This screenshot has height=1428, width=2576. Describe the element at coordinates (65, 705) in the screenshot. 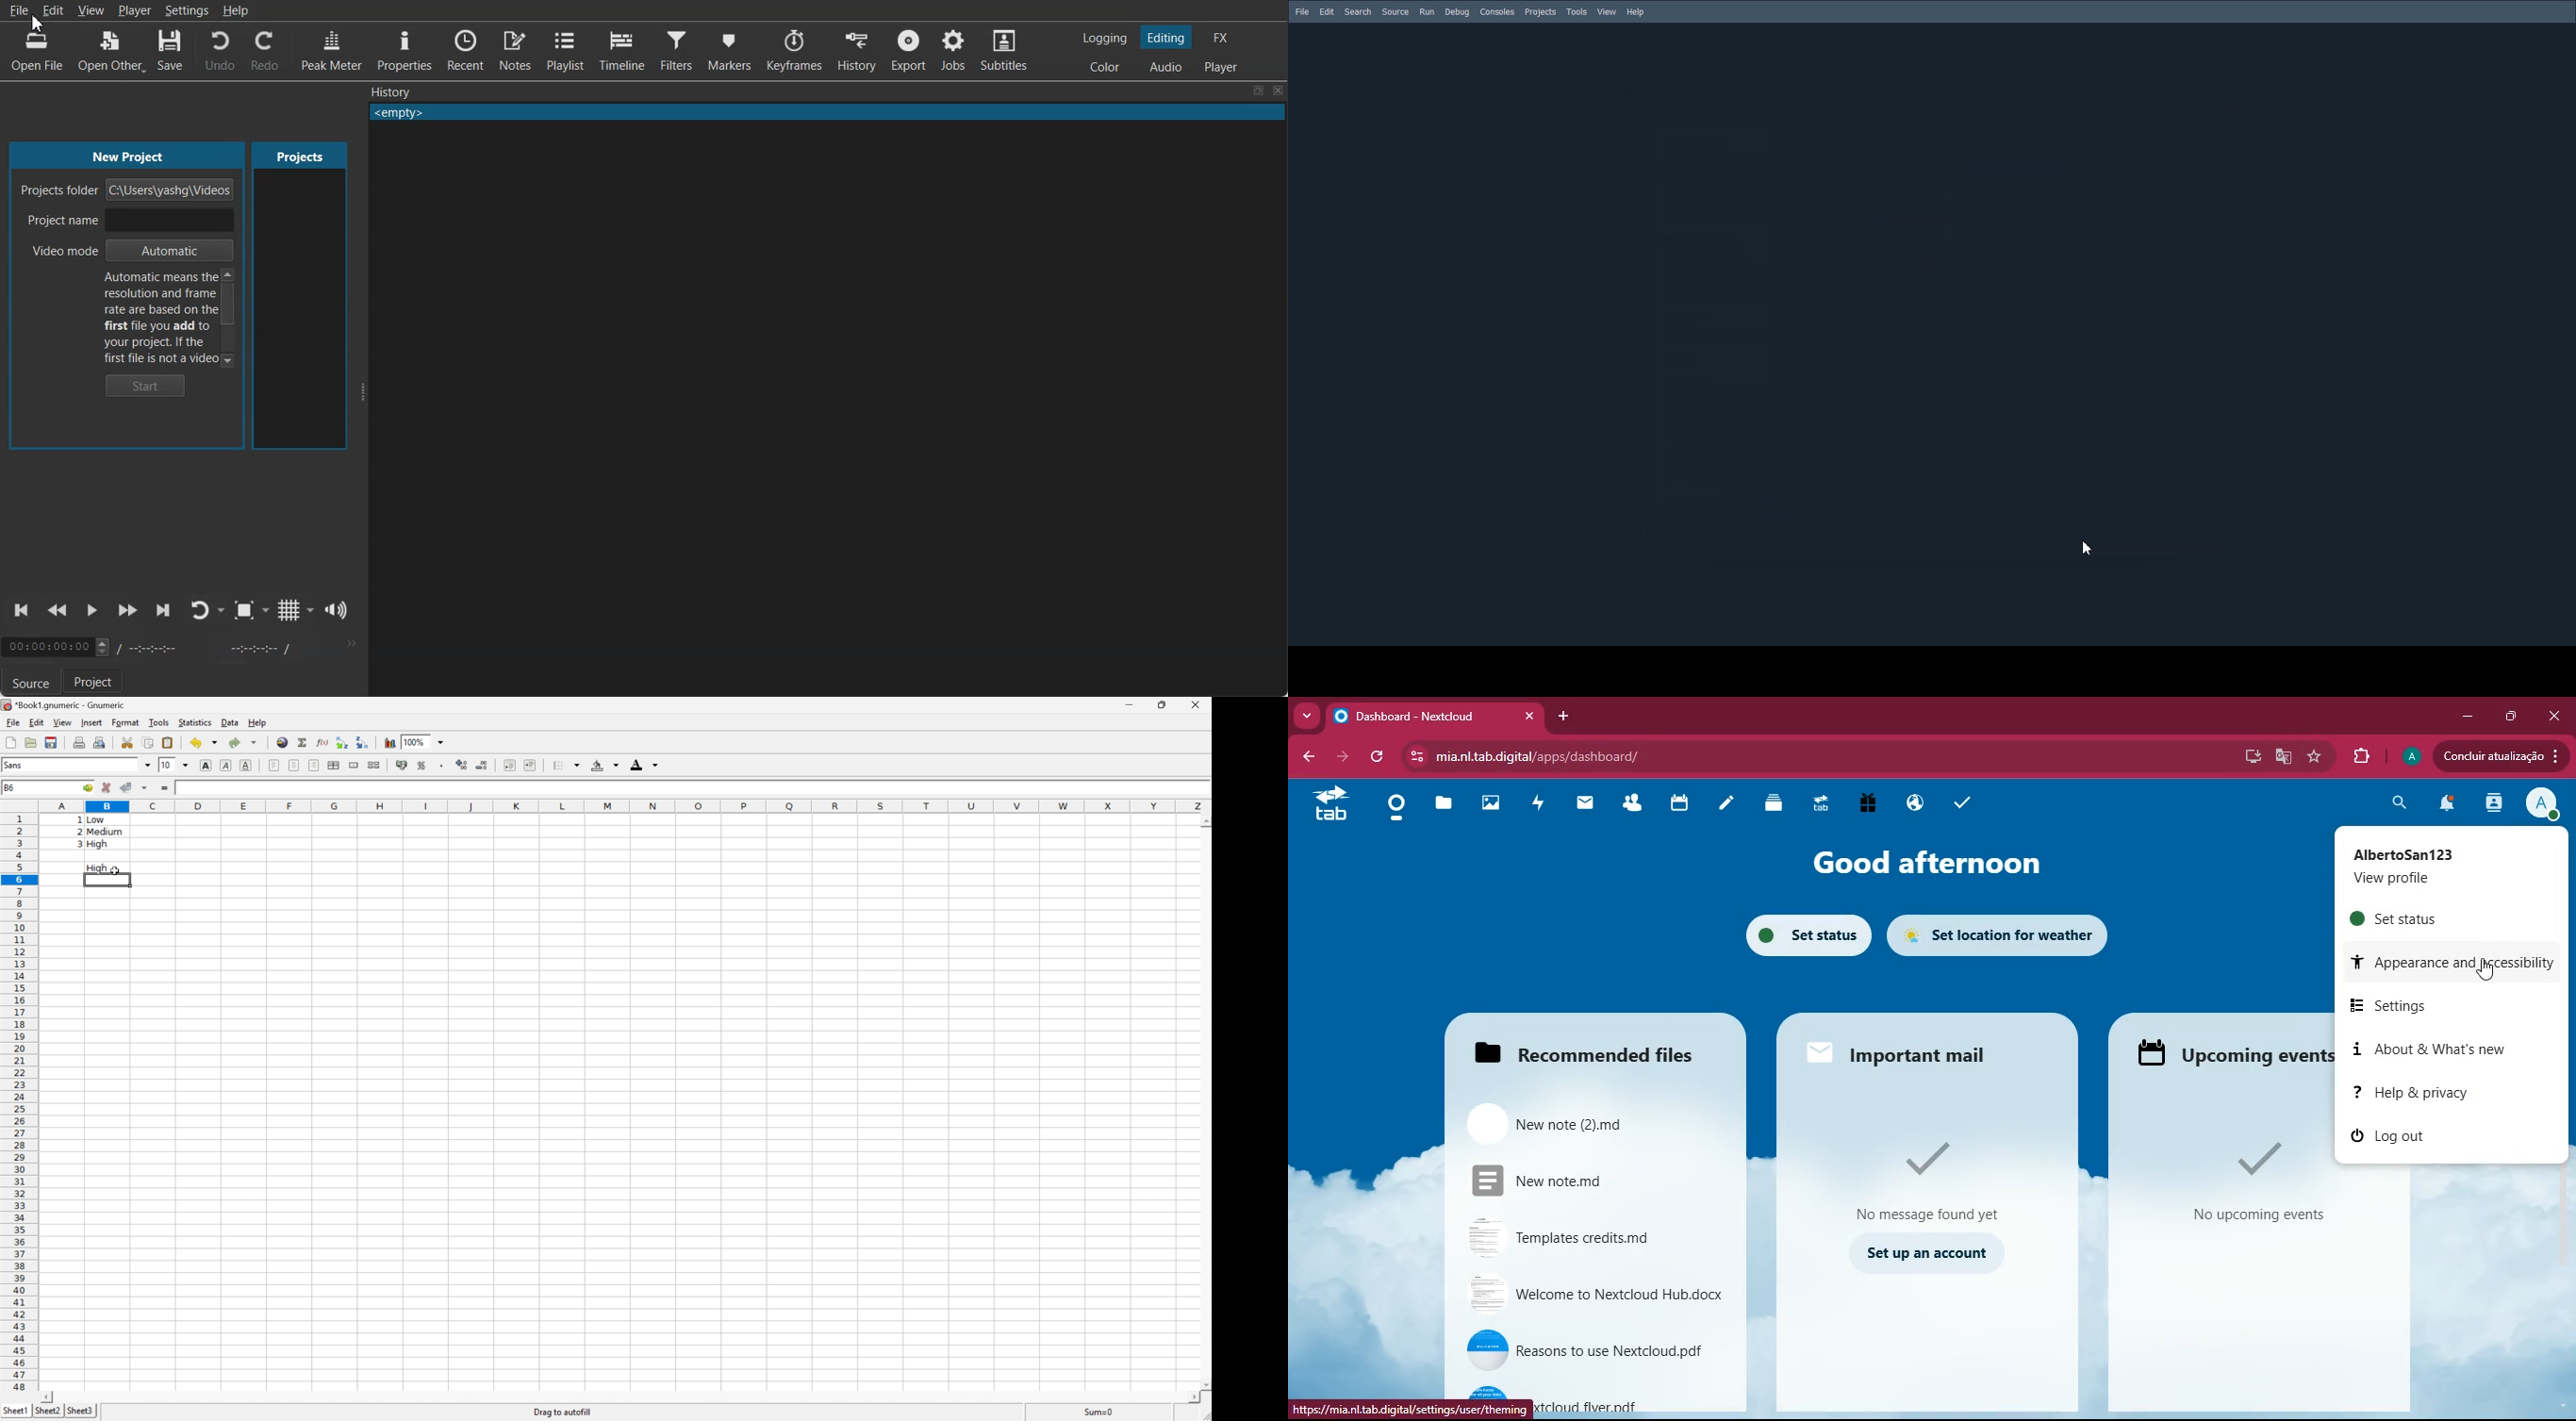

I see `*Book1.gnumeric - Gnumeric` at that location.